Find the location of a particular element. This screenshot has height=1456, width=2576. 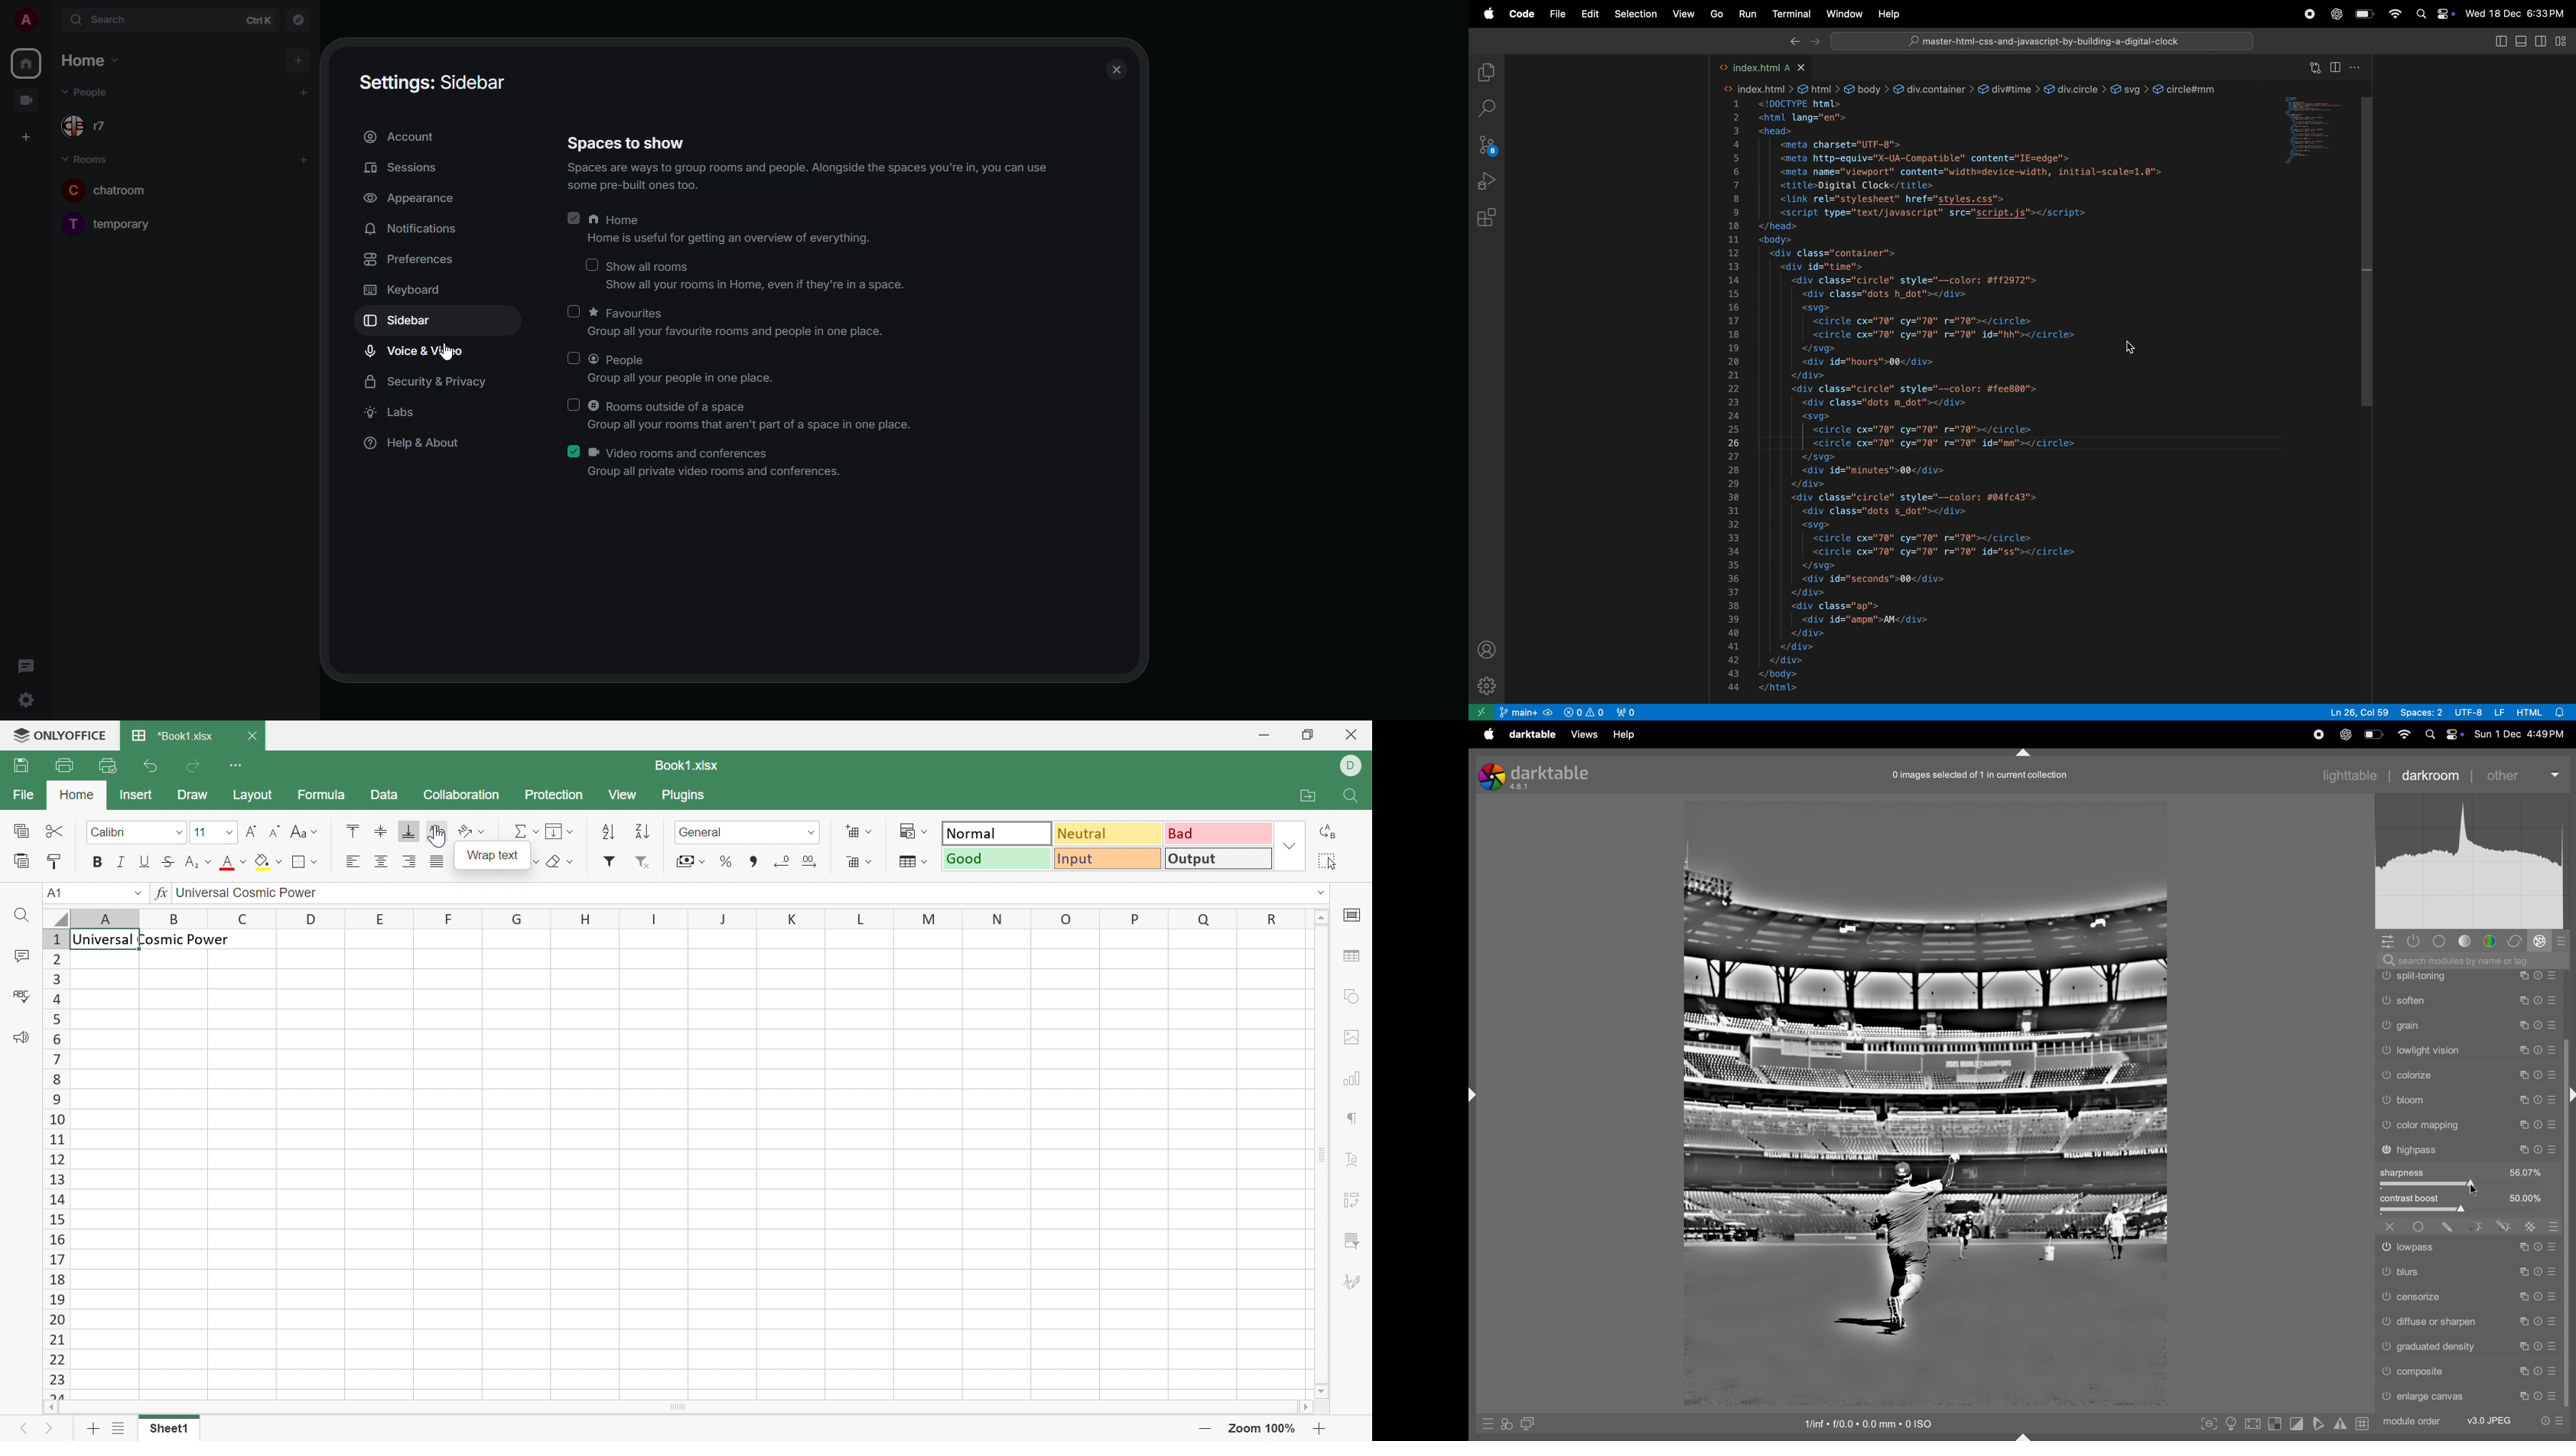

toggle peak focusing mode is located at coordinates (2207, 1423).